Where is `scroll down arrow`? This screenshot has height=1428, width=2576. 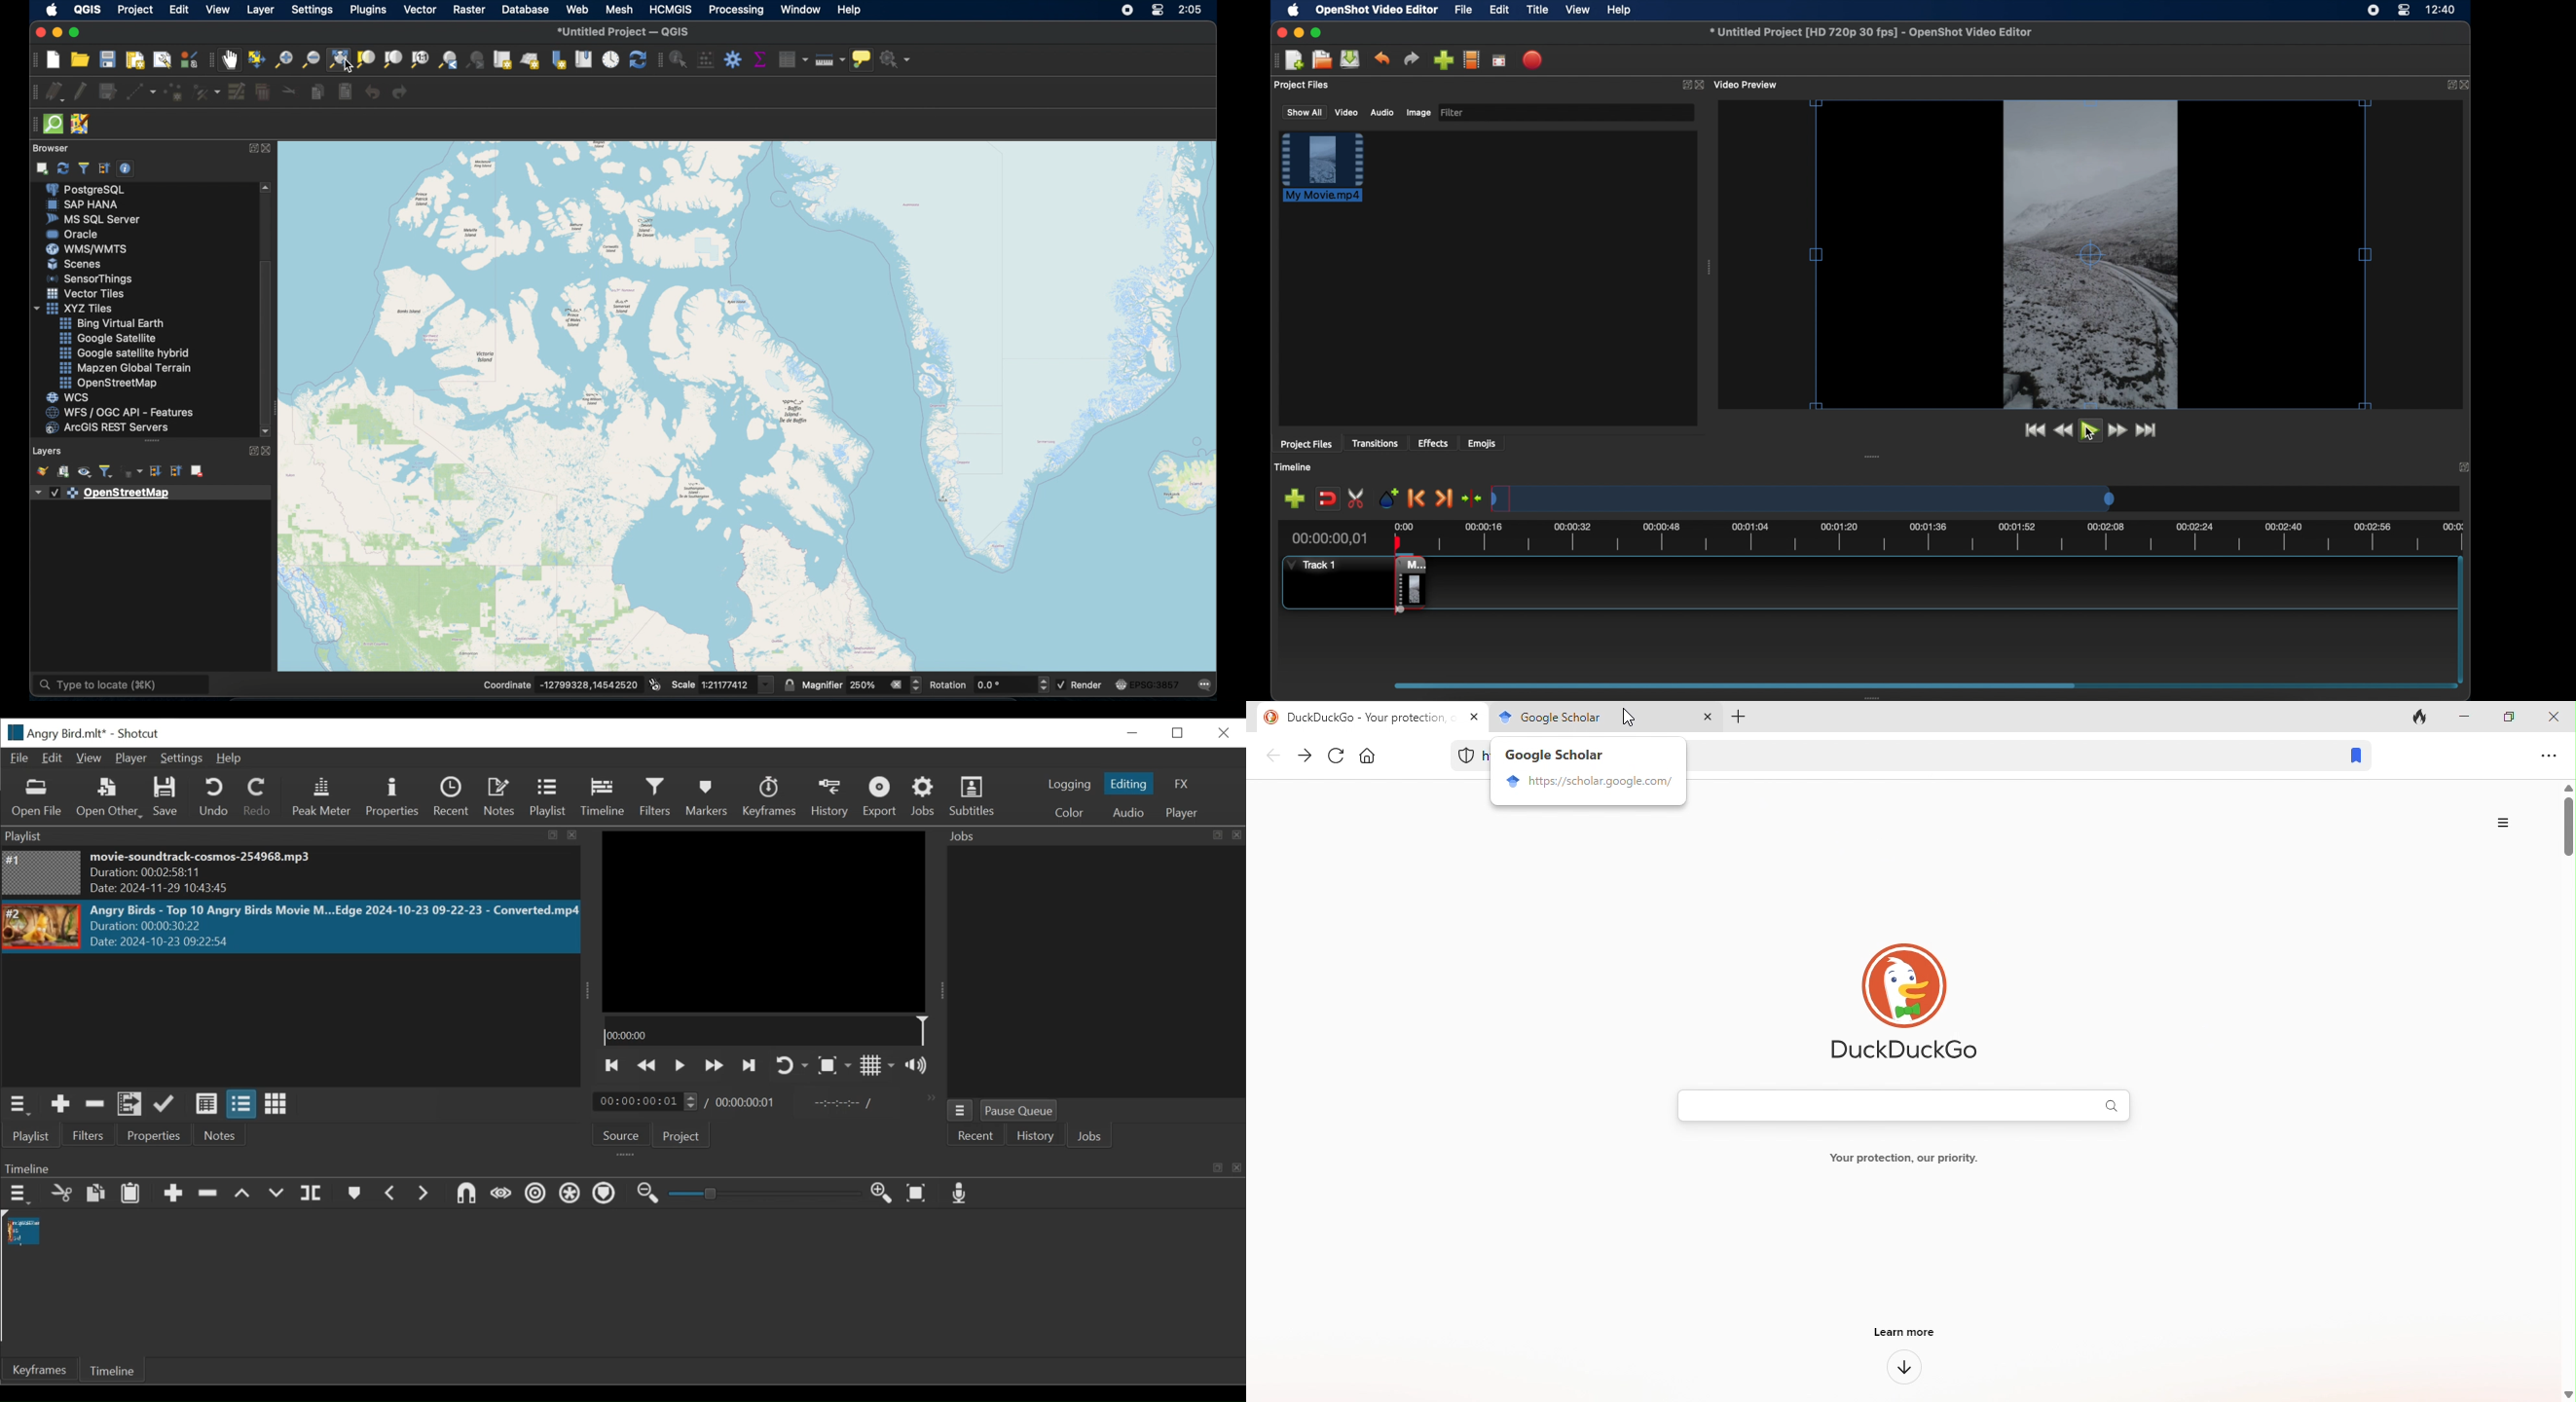 scroll down arrow is located at coordinates (267, 433).